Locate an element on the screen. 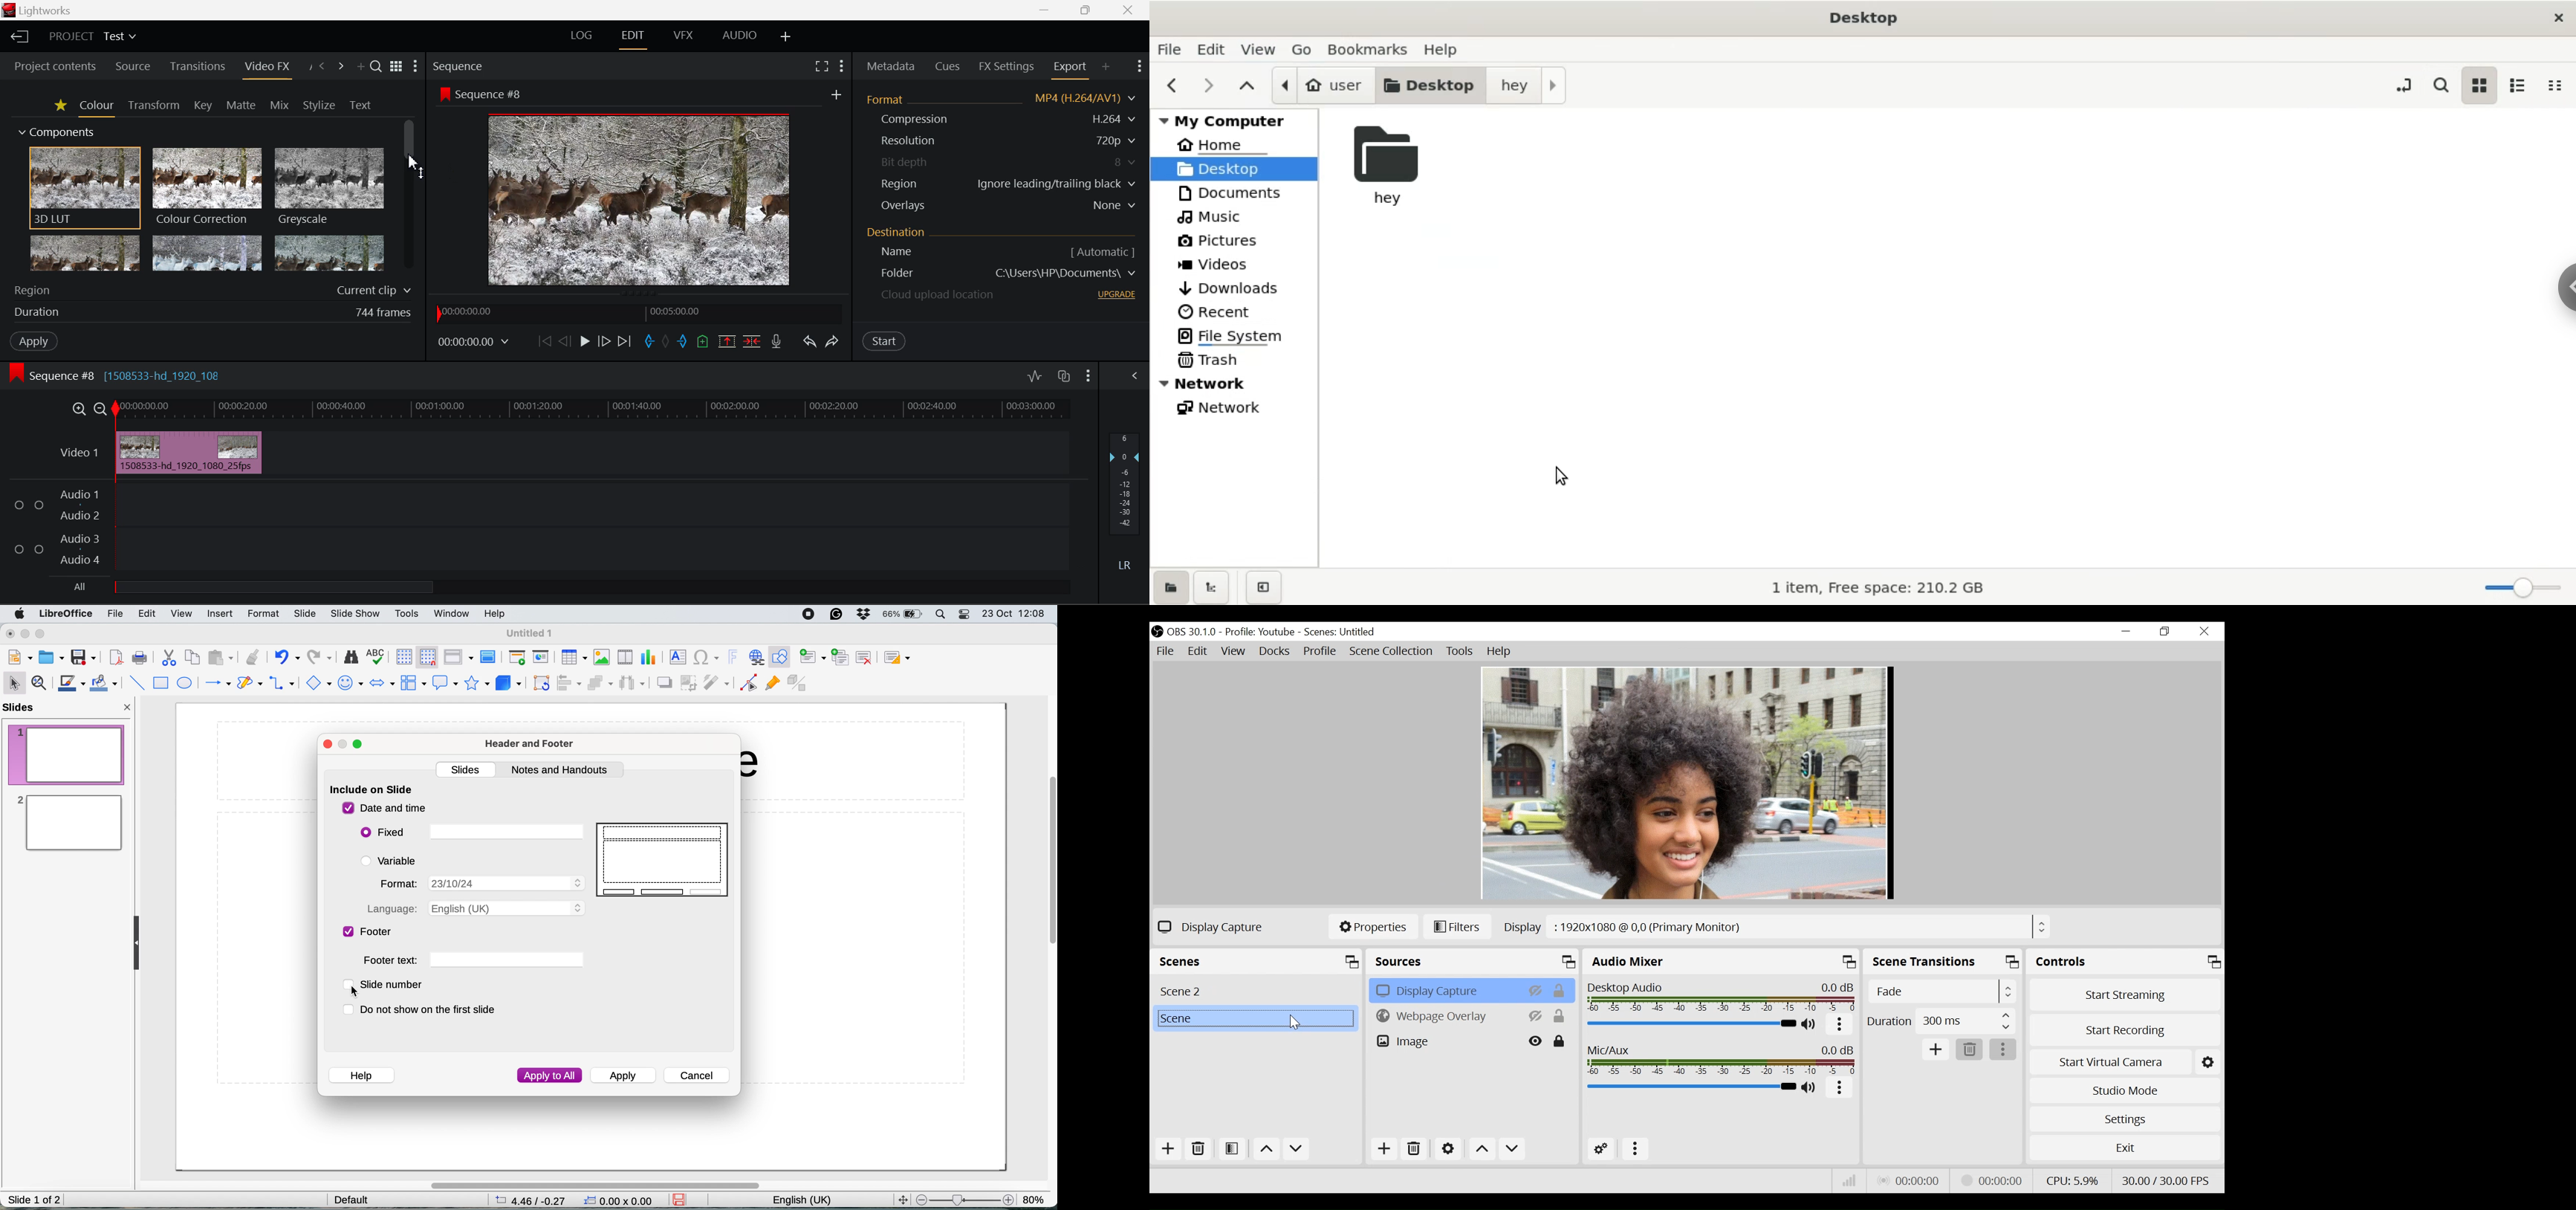 The width and height of the screenshot is (2576, 1232). Delete is located at coordinates (1414, 1147).